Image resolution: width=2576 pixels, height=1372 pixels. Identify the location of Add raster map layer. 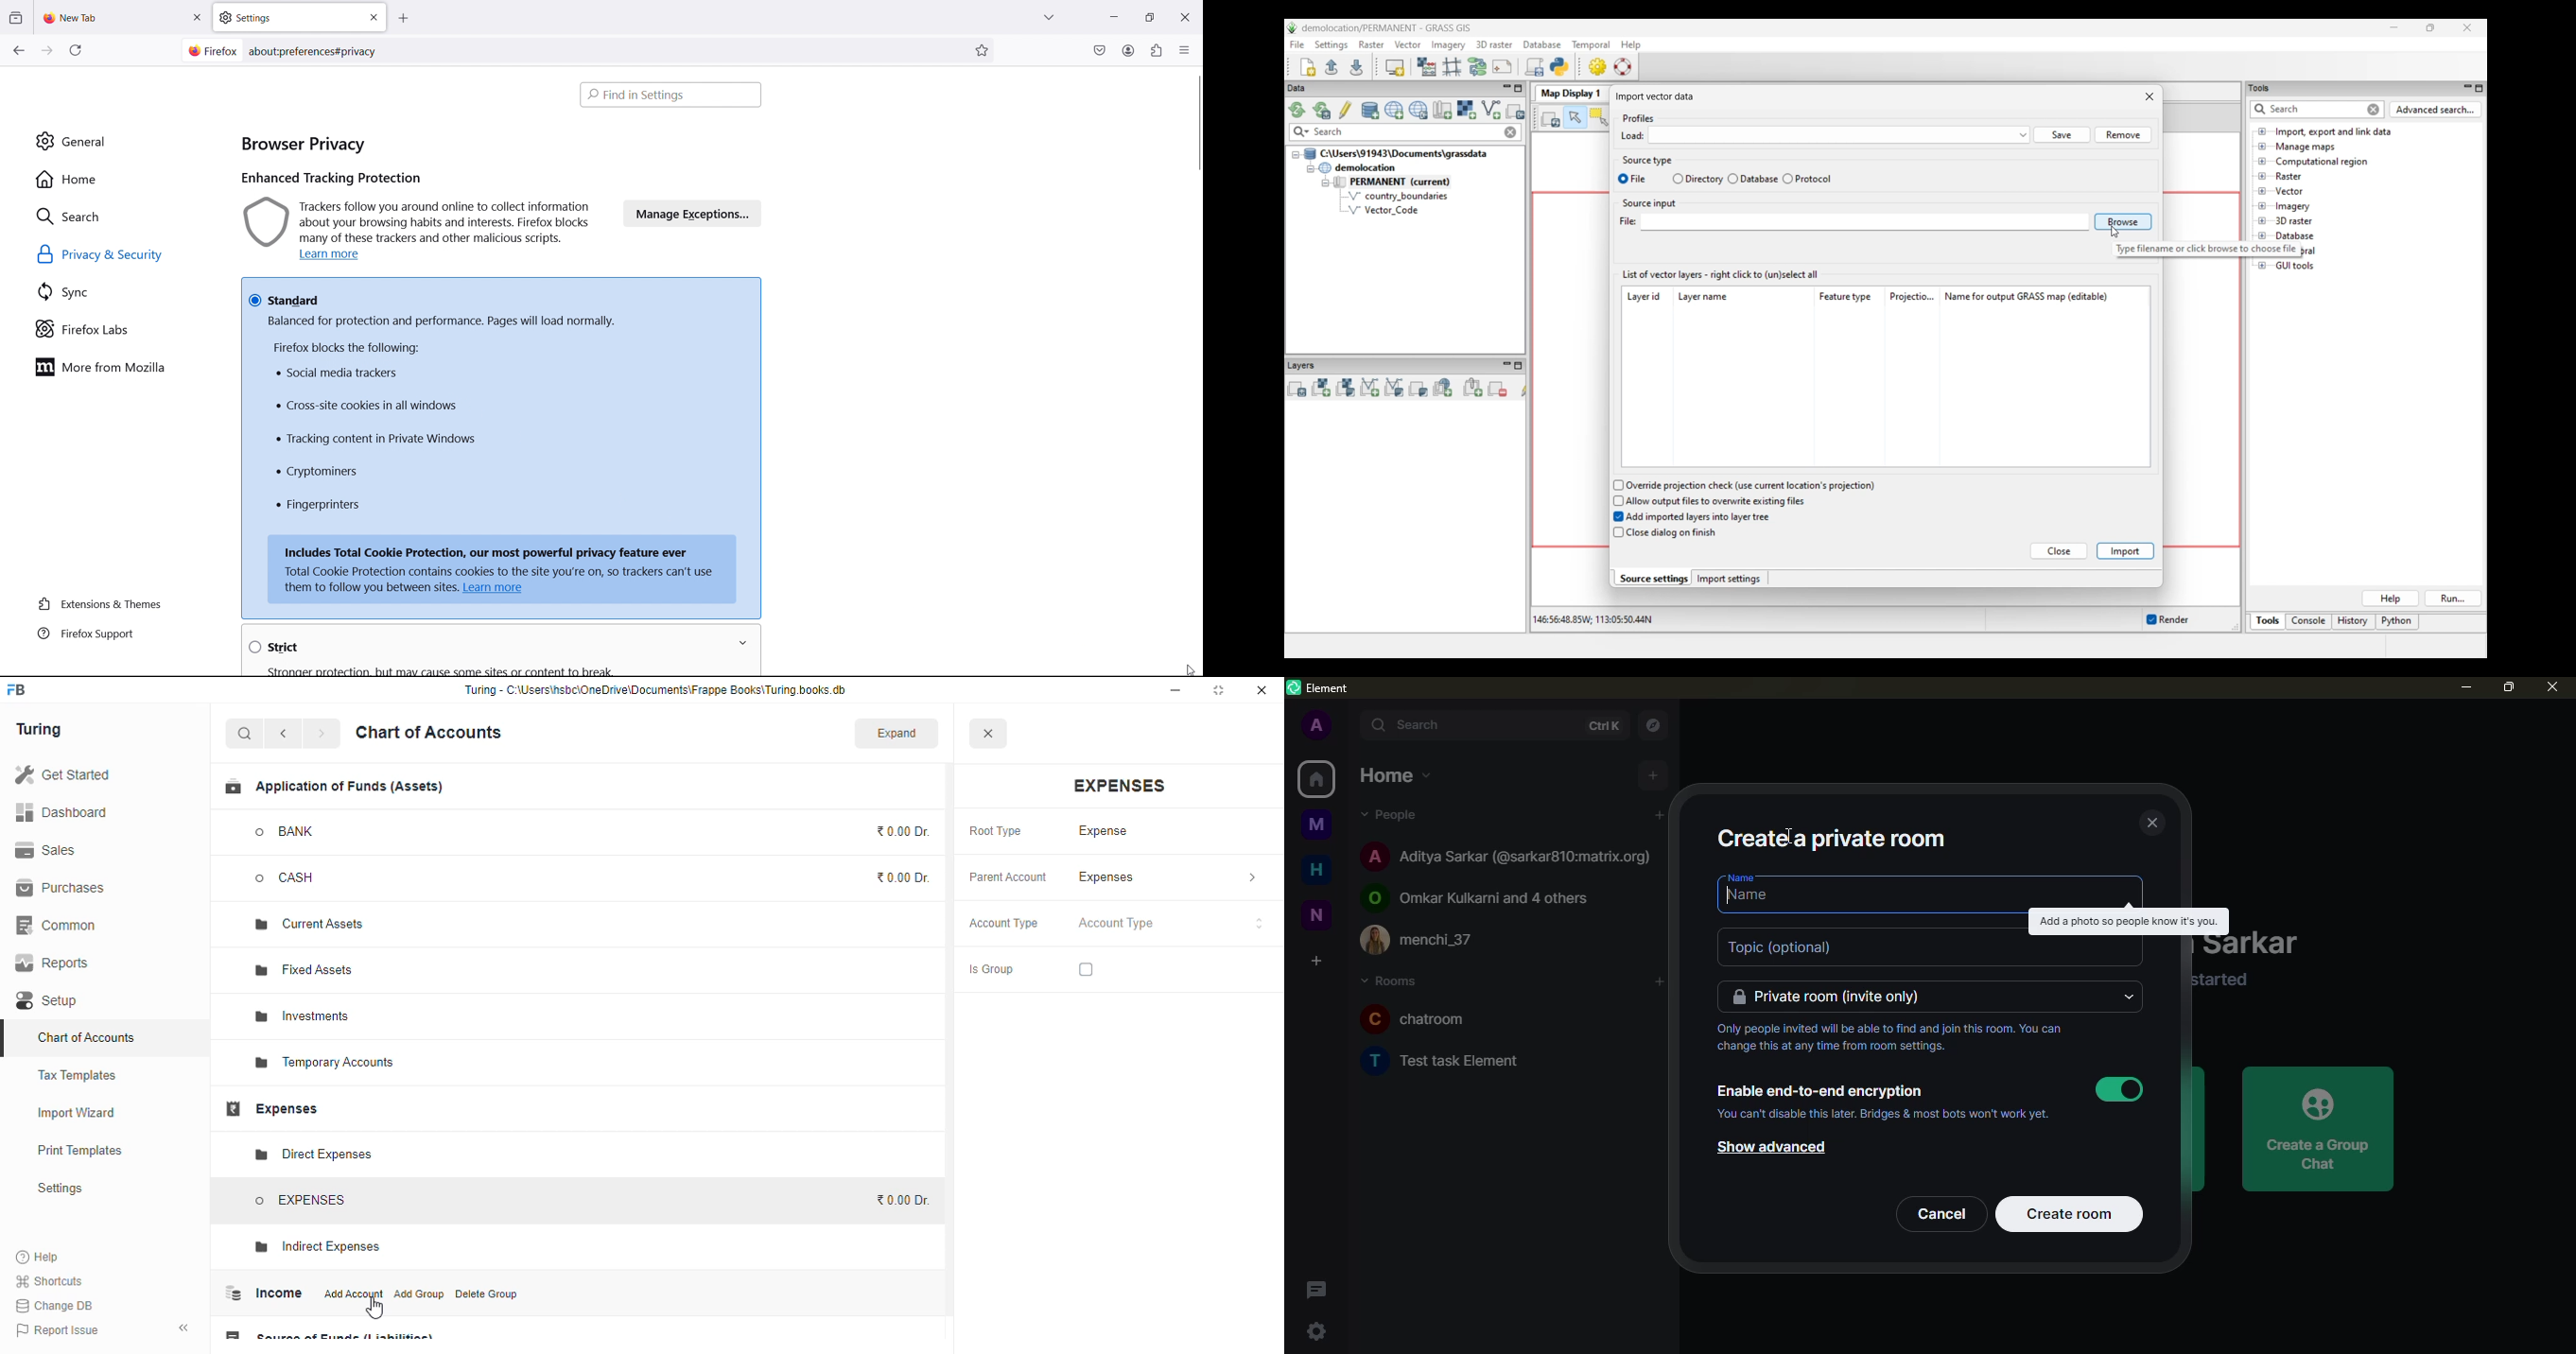
(1321, 387).